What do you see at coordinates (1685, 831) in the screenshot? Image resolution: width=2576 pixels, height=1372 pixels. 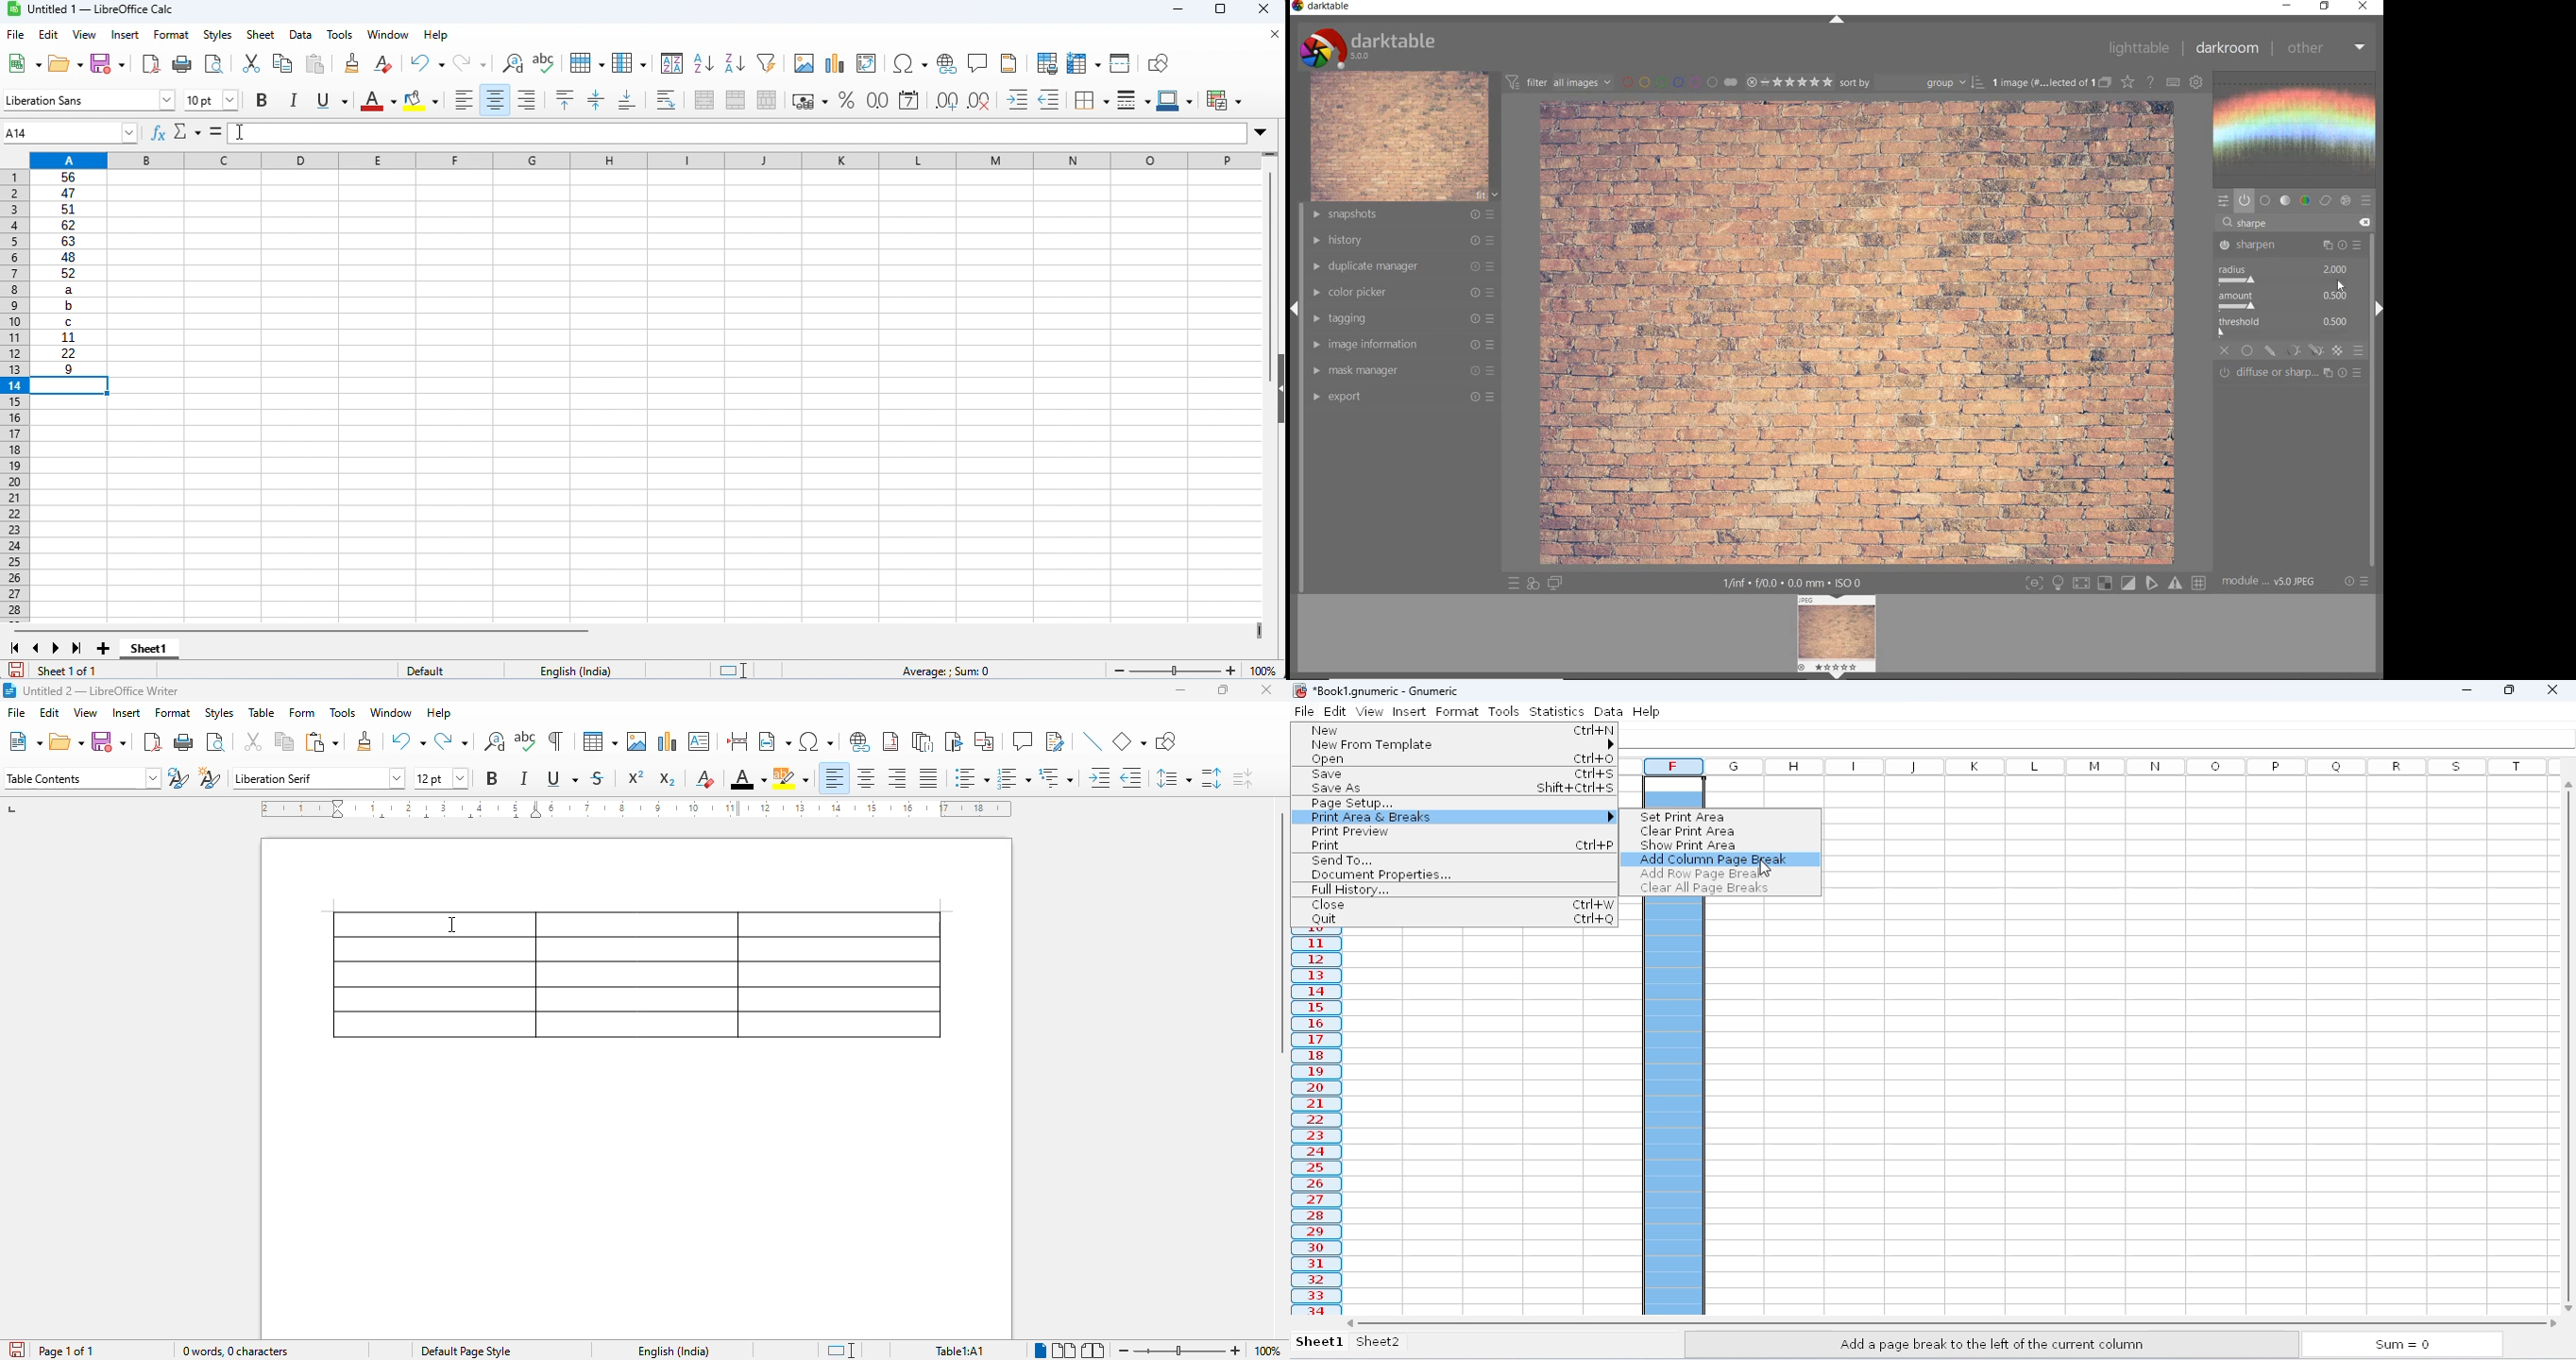 I see `clear print area` at bounding box center [1685, 831].